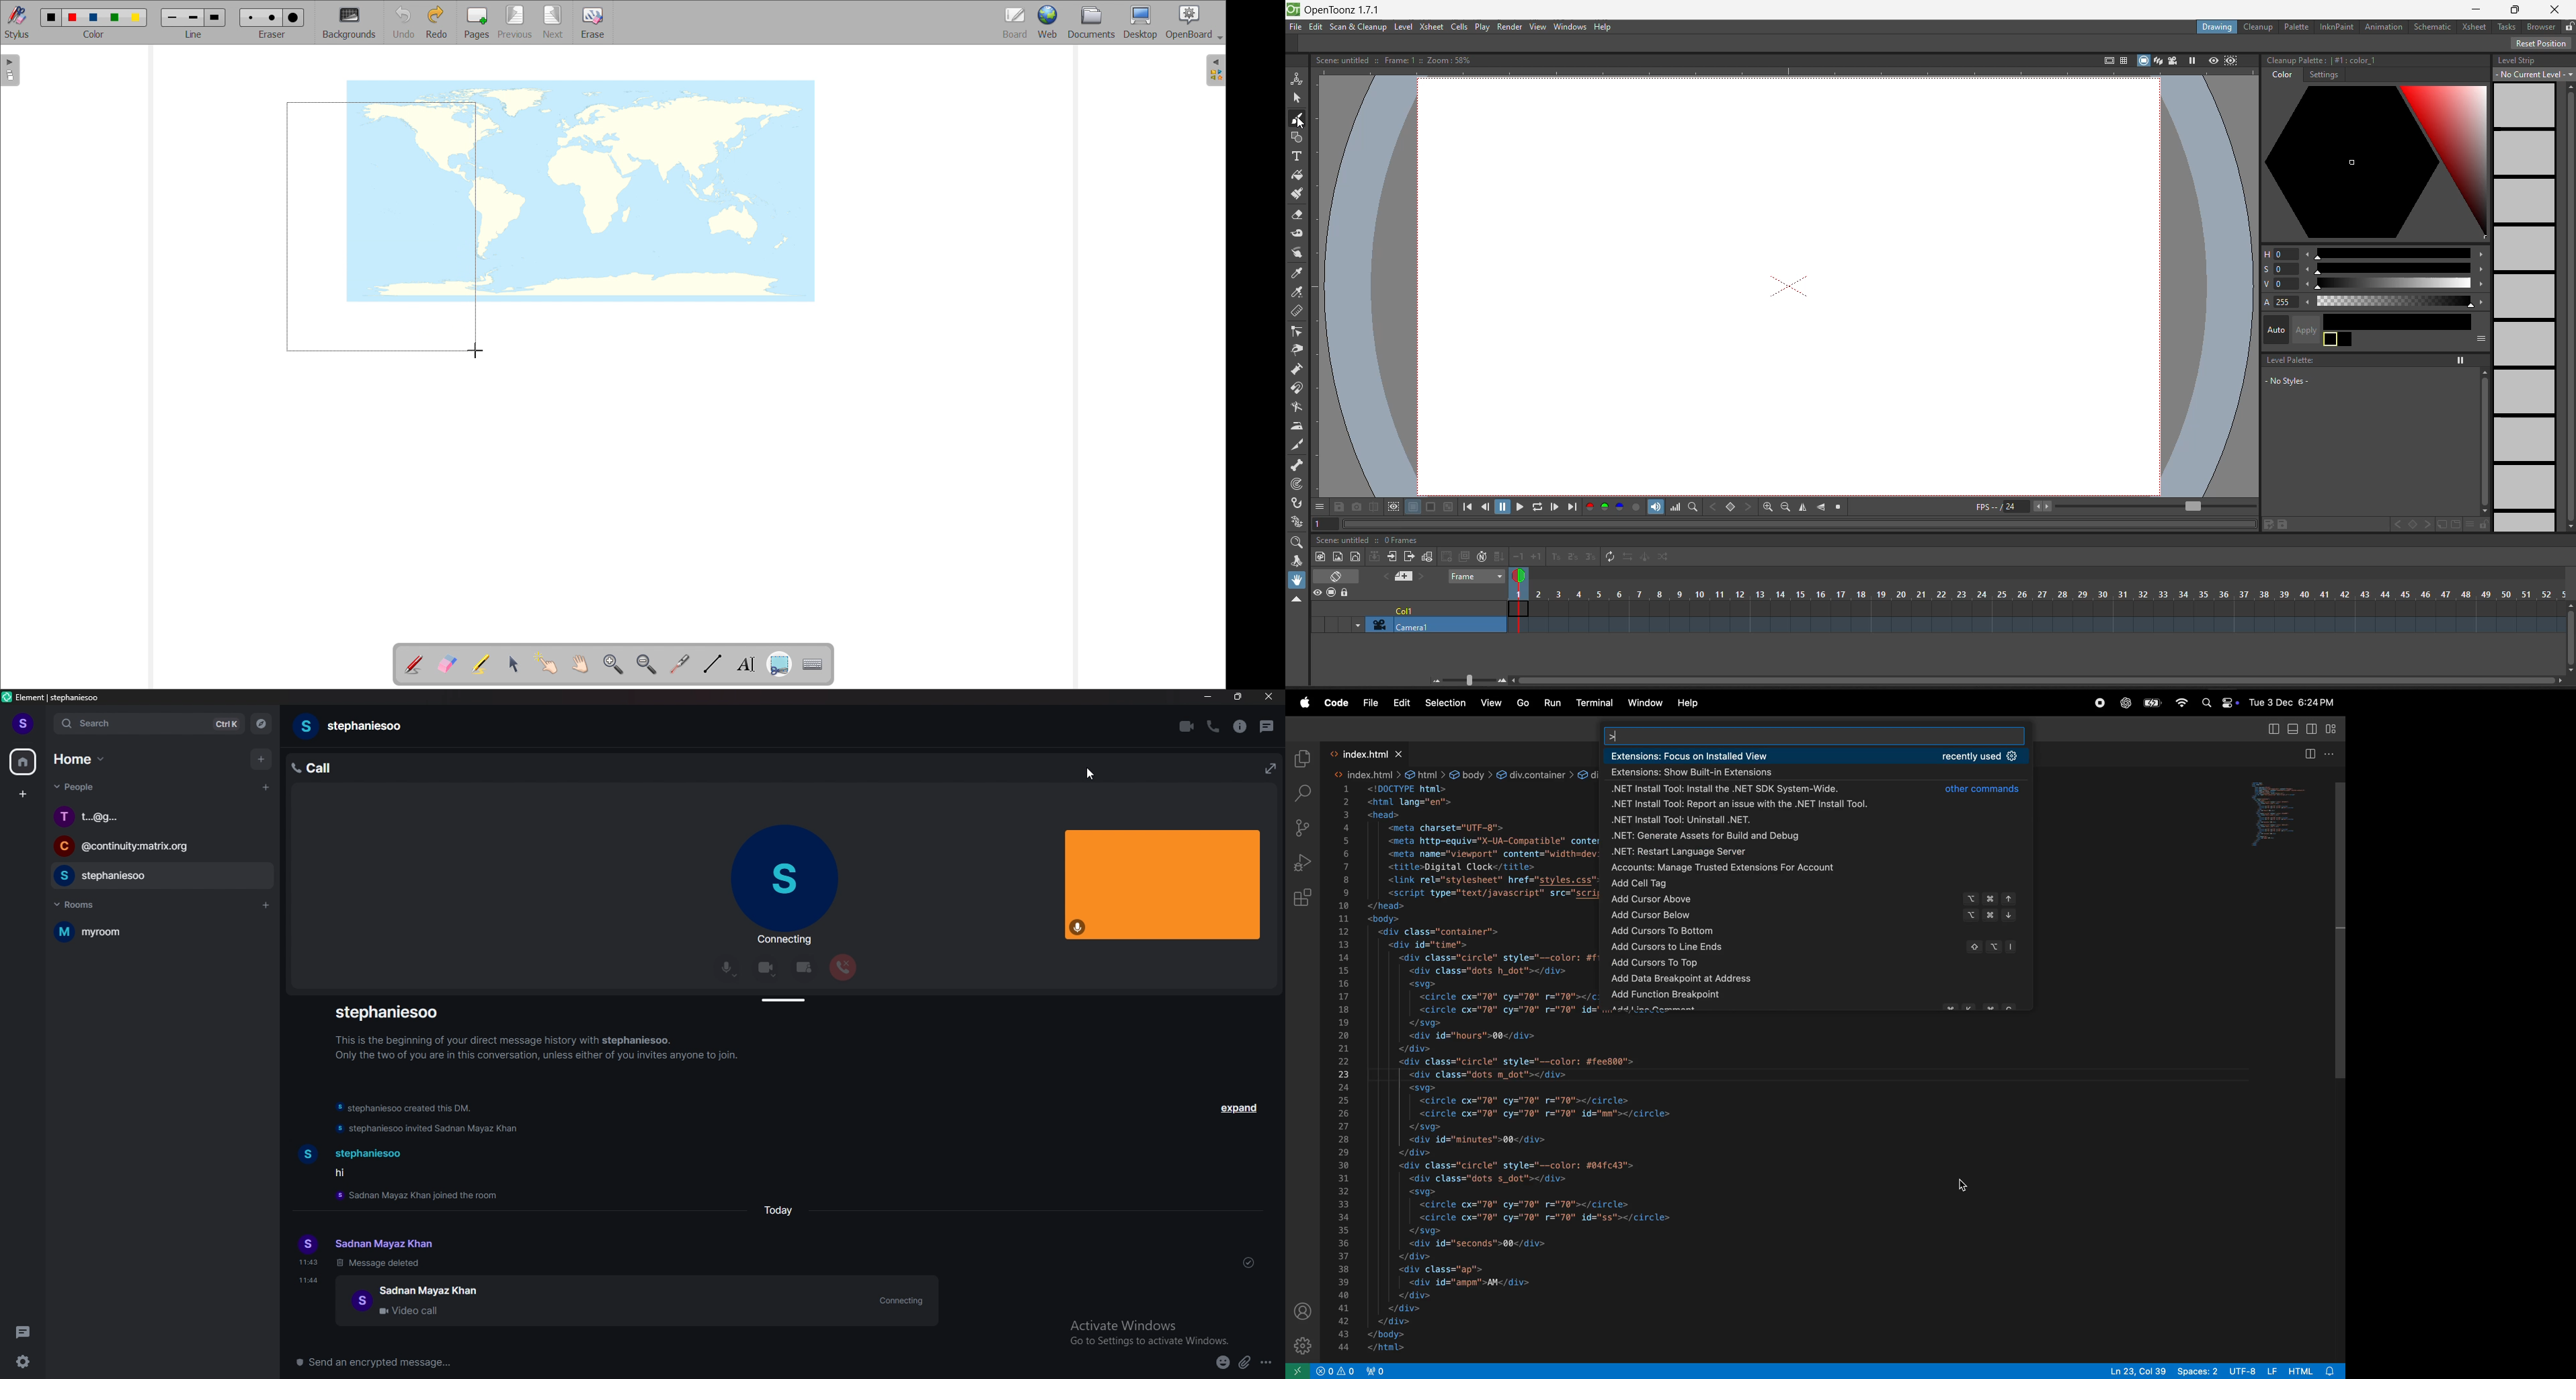 Image resolution: width=2576 pixels, height=1400 pixels. I want to click on start chat, so click(266, 787).